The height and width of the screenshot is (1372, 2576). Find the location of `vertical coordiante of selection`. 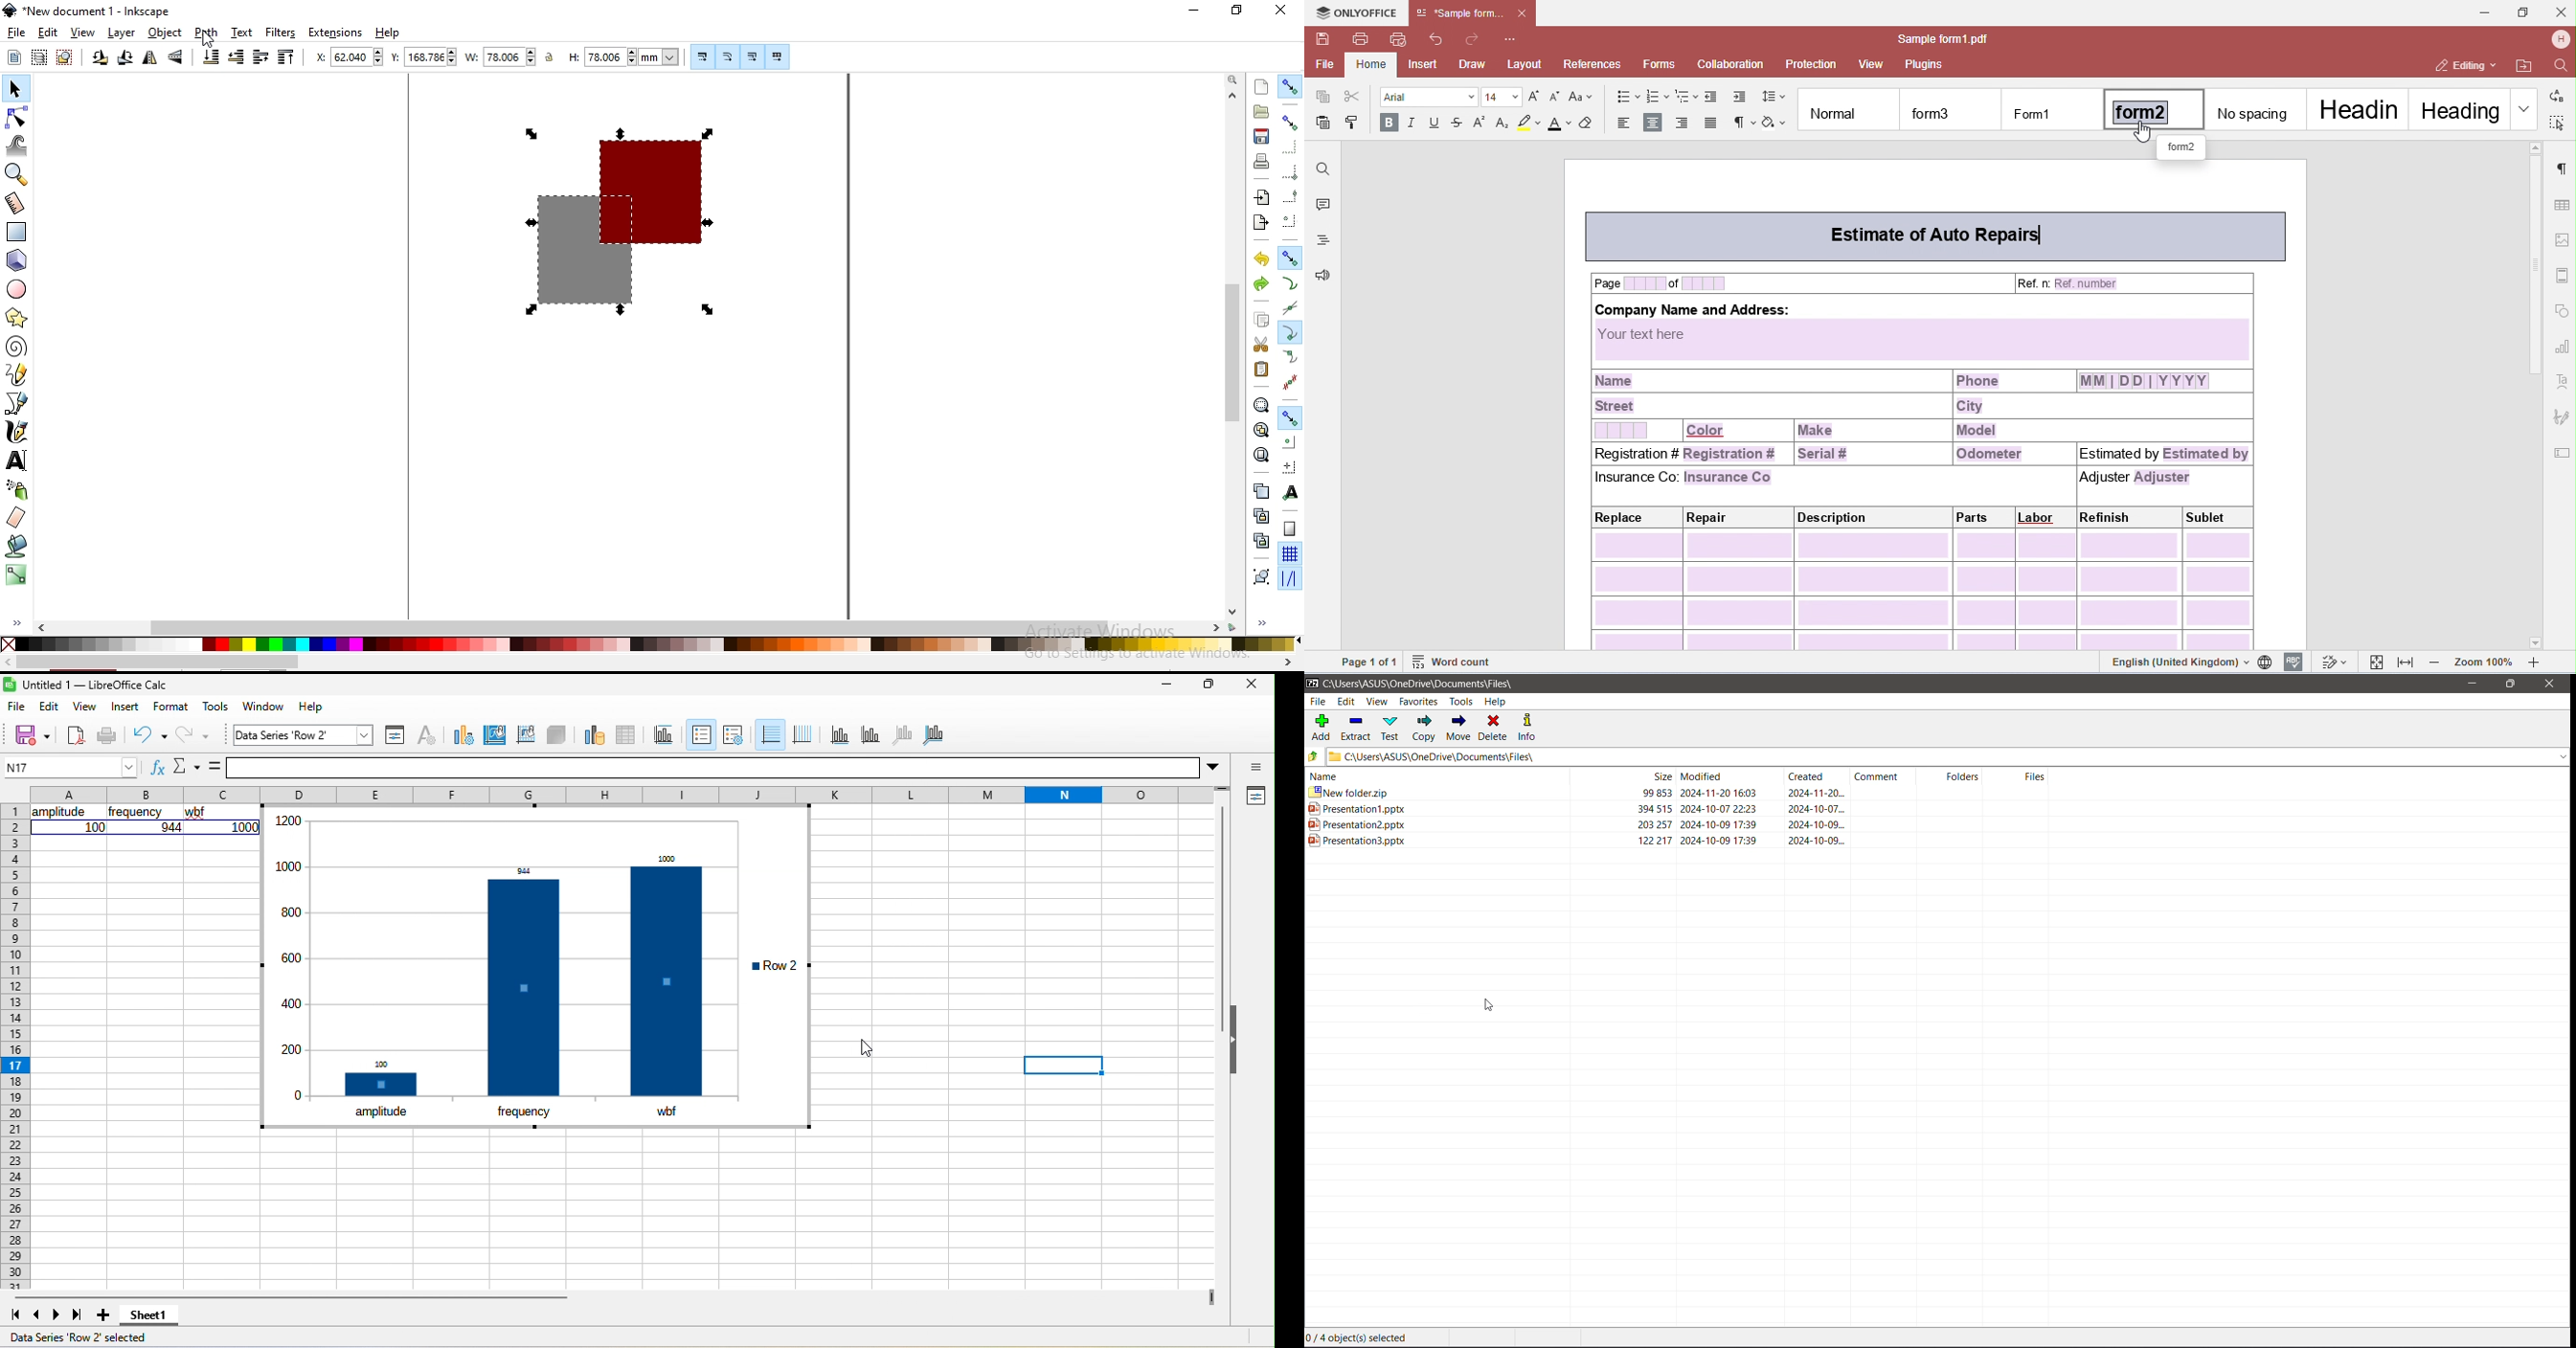

vertical coordiante of selection is located at coordinates (424, 58).